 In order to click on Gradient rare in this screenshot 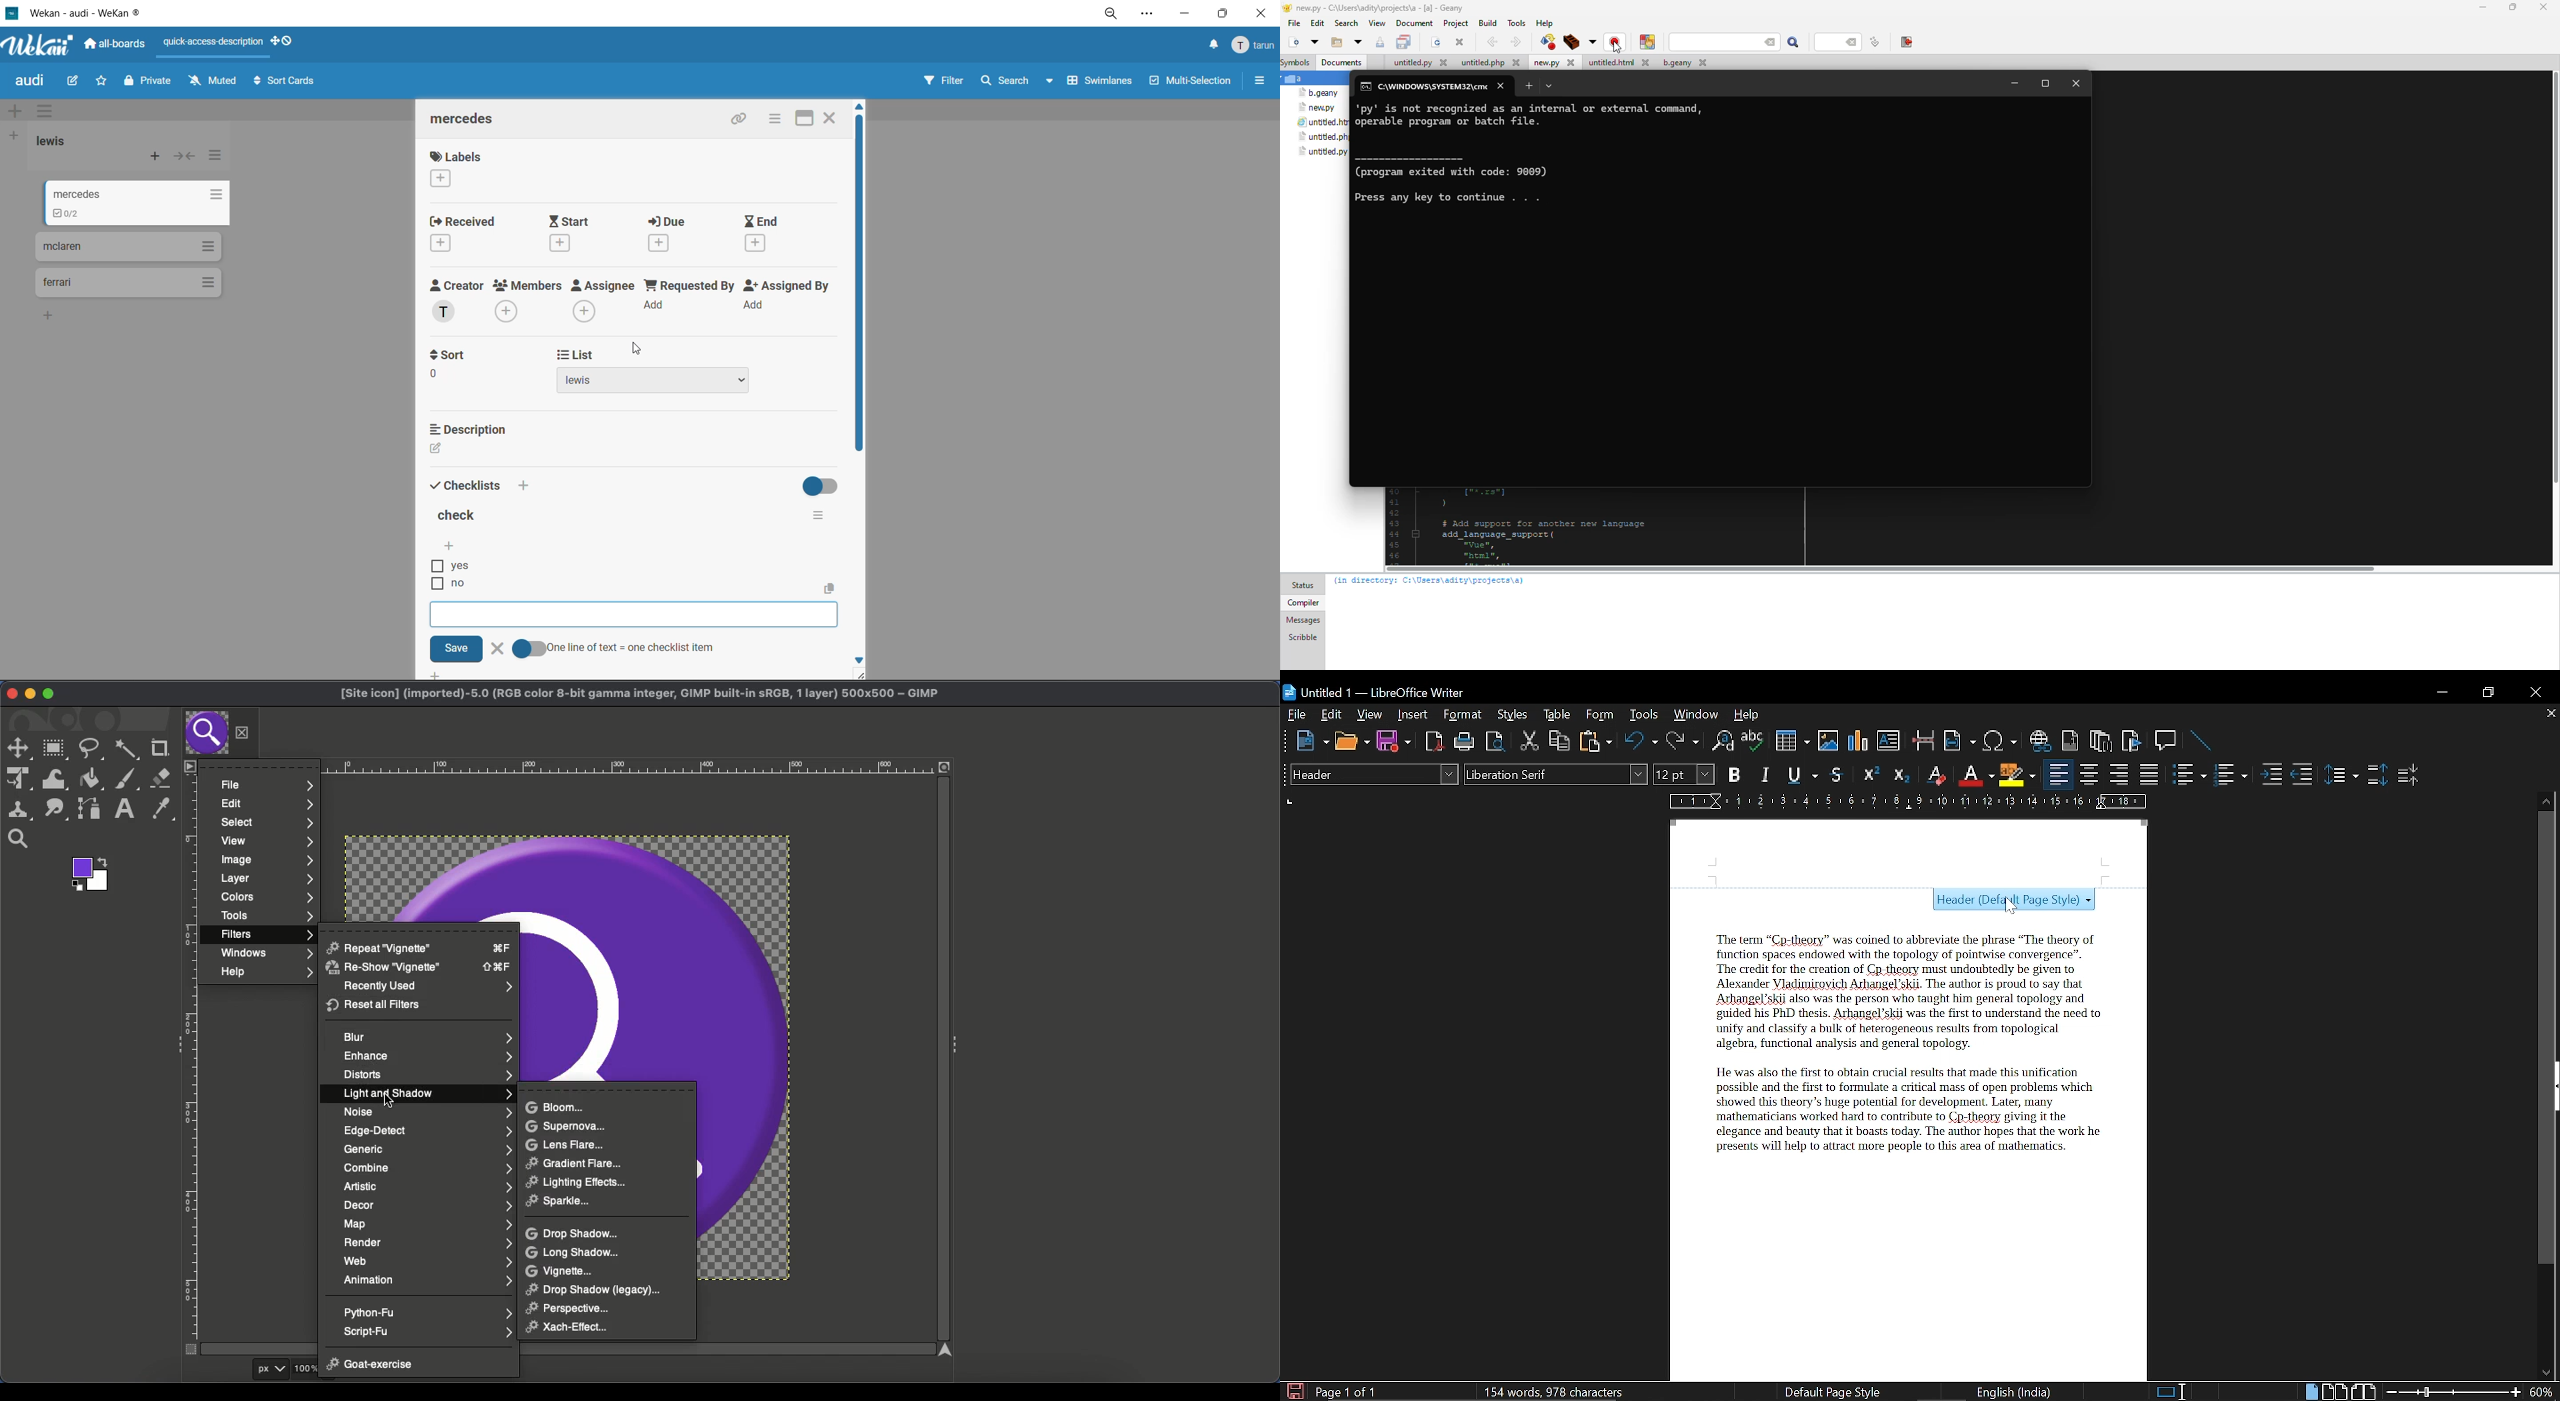, I will do `click(575, 1162)`.